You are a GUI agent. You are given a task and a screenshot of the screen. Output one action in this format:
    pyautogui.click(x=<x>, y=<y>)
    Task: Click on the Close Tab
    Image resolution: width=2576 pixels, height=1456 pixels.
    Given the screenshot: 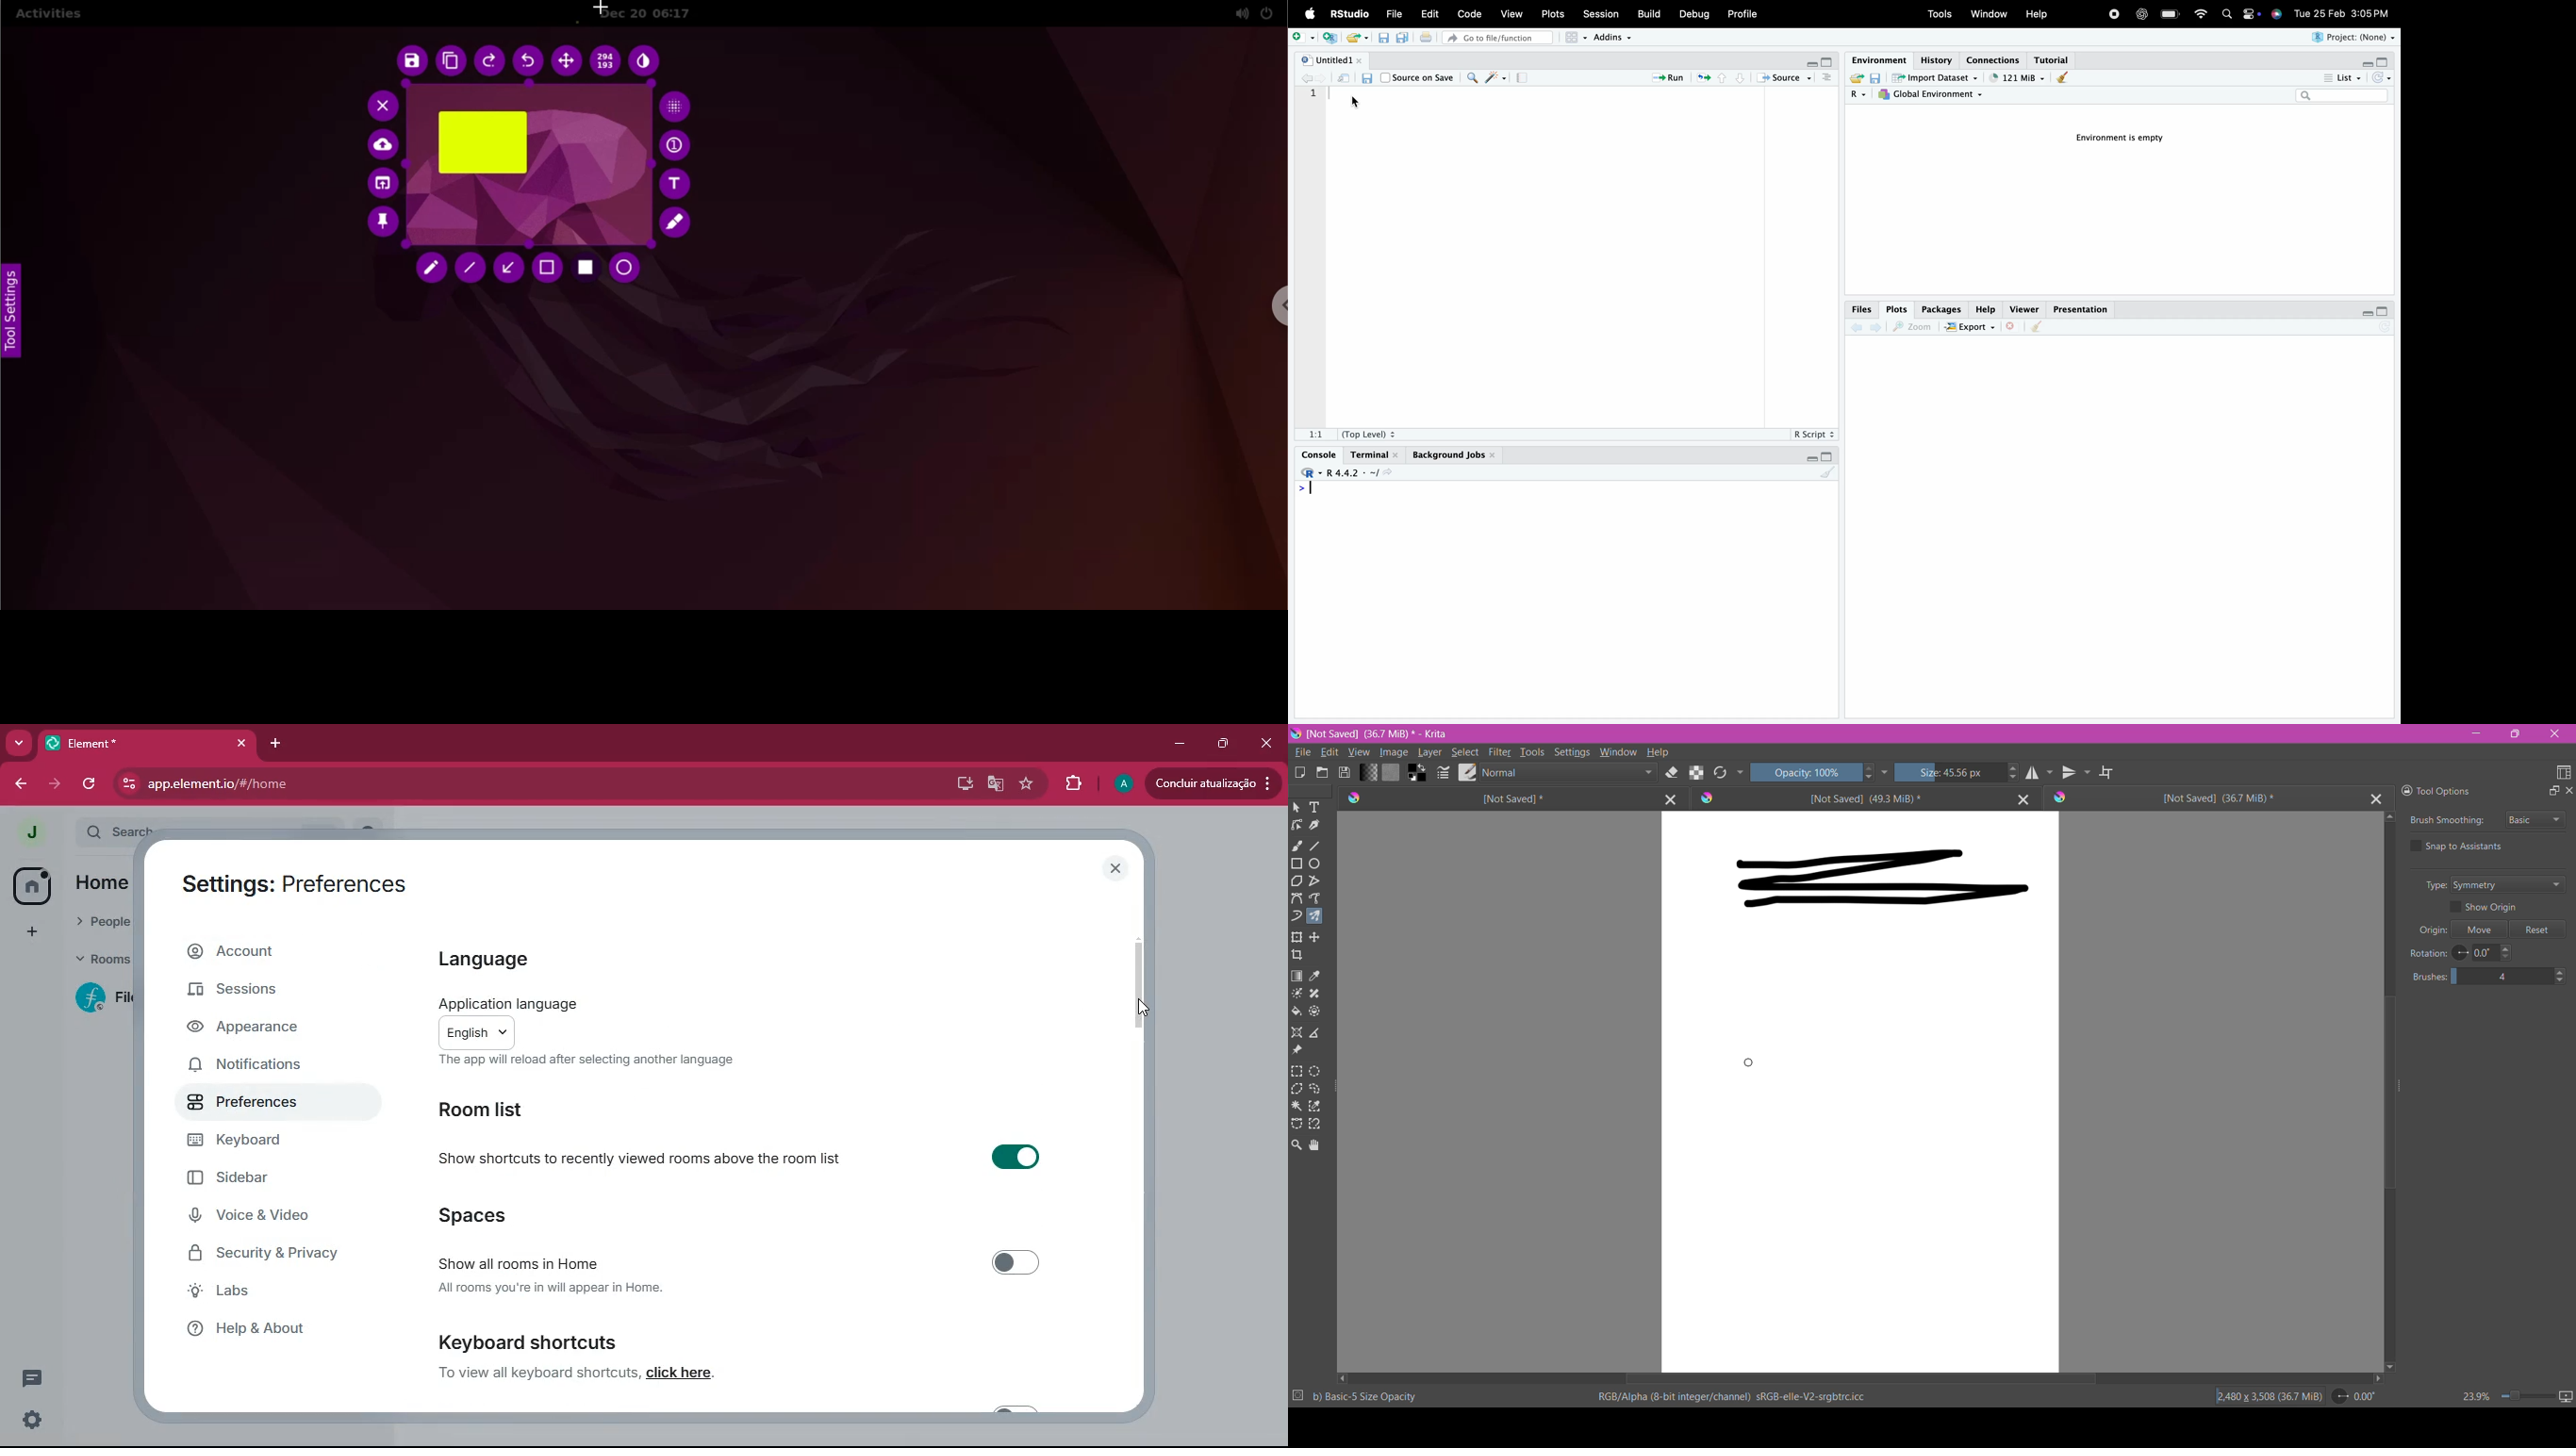 What is the action you would take?
    pyautogui.click(x=2377, y=798)
    